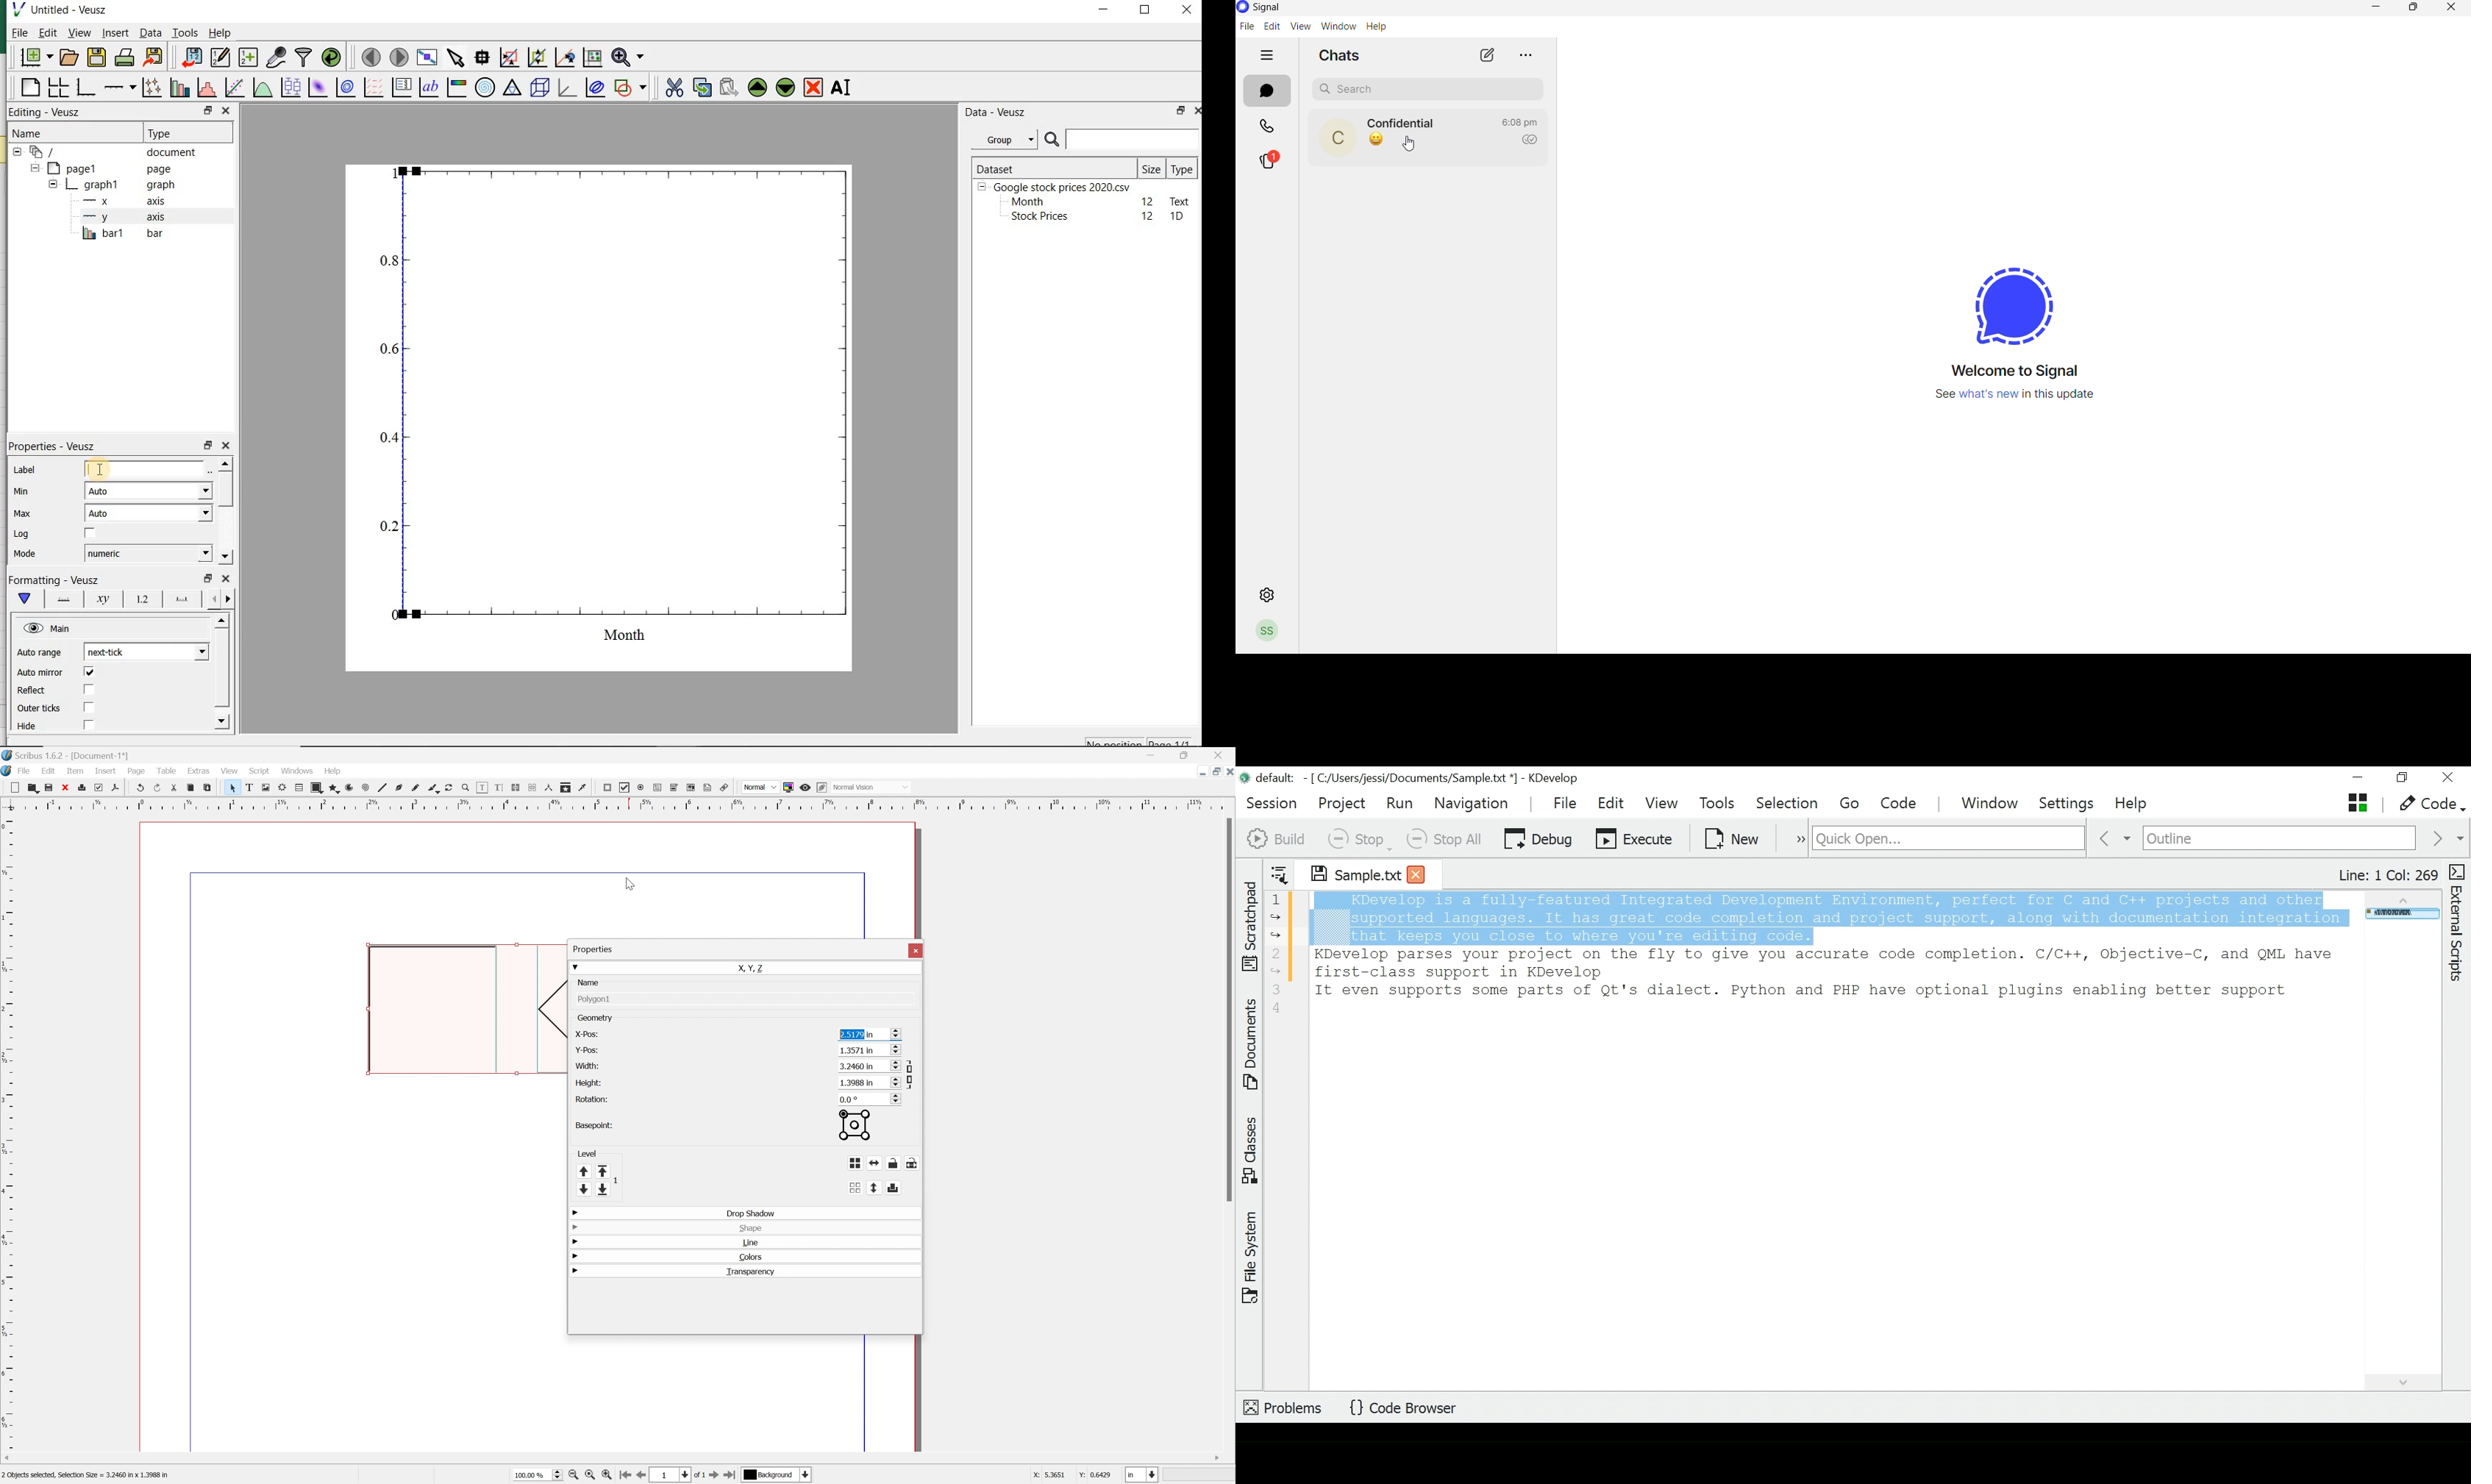 This screenshot has width=2492, height=1484. What do you see at coordinates (1411, 142) in the screenshot?
I see `cursor` at bounding box center [1411, 142].